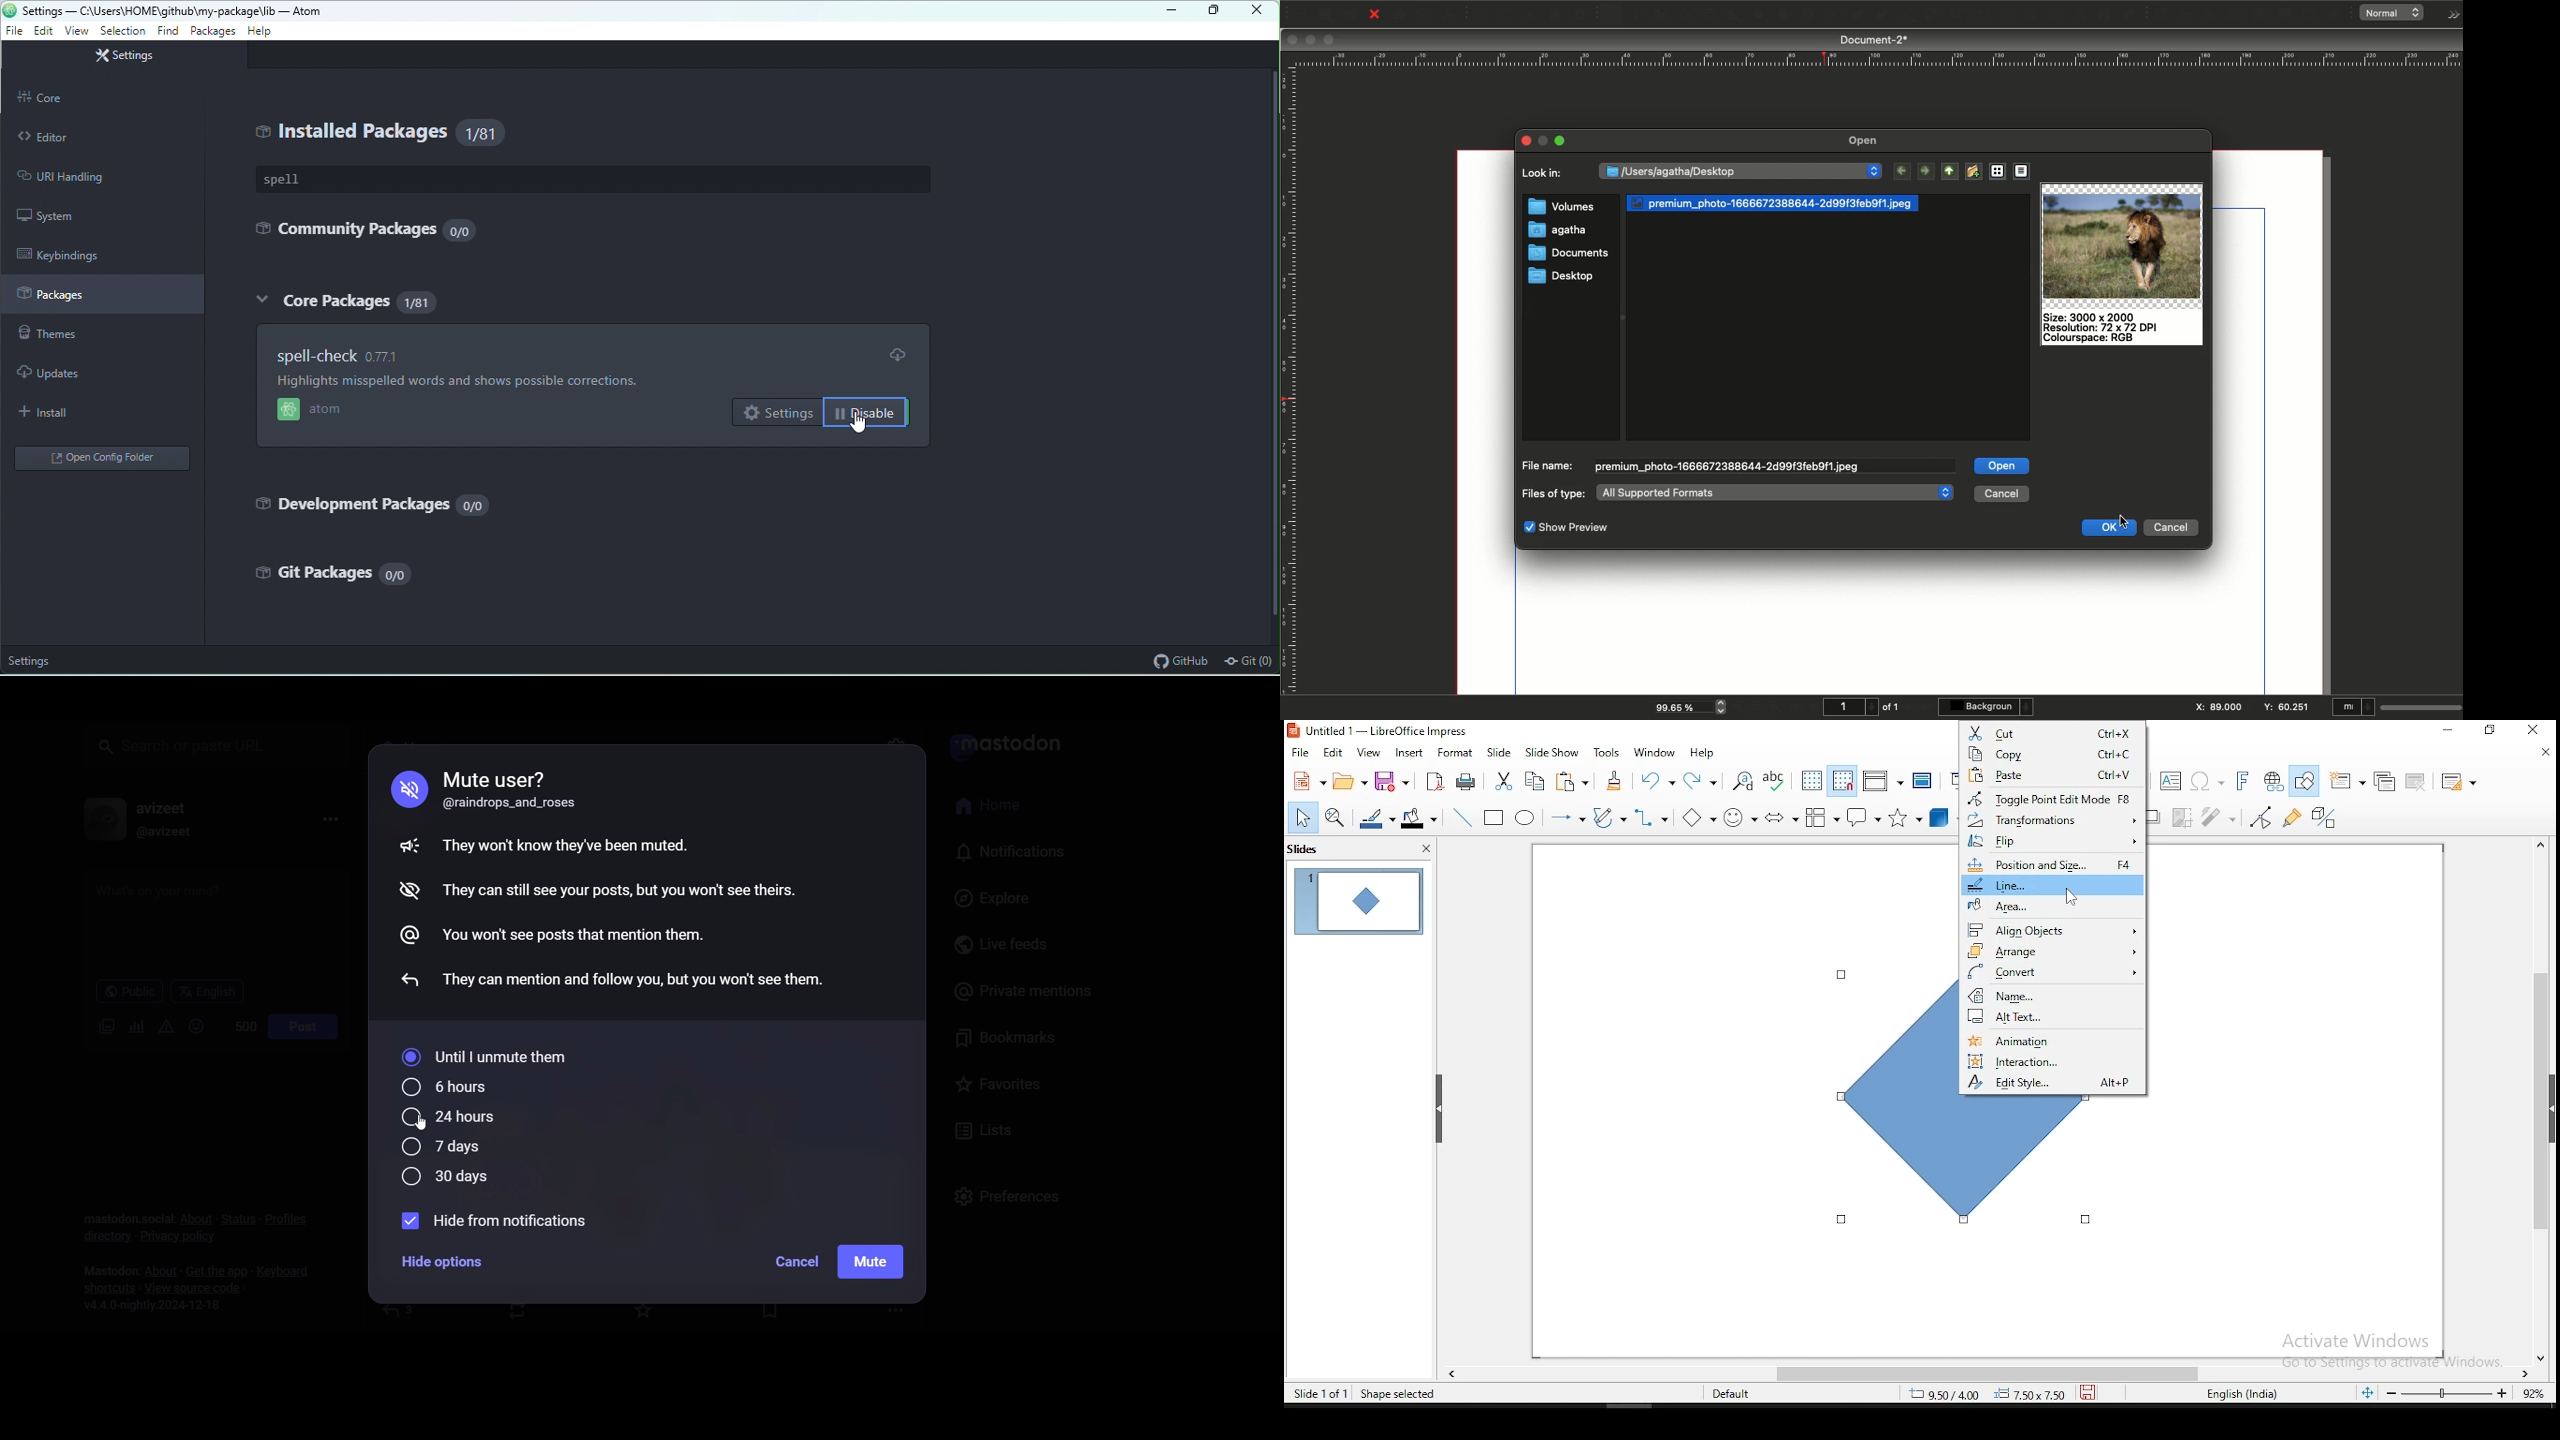 Image resolution: width=2576 pixels, height=1456 pixels. Describe the element at coordinates (456, 1117) in the screenshot. I see `24 hours` at that location.